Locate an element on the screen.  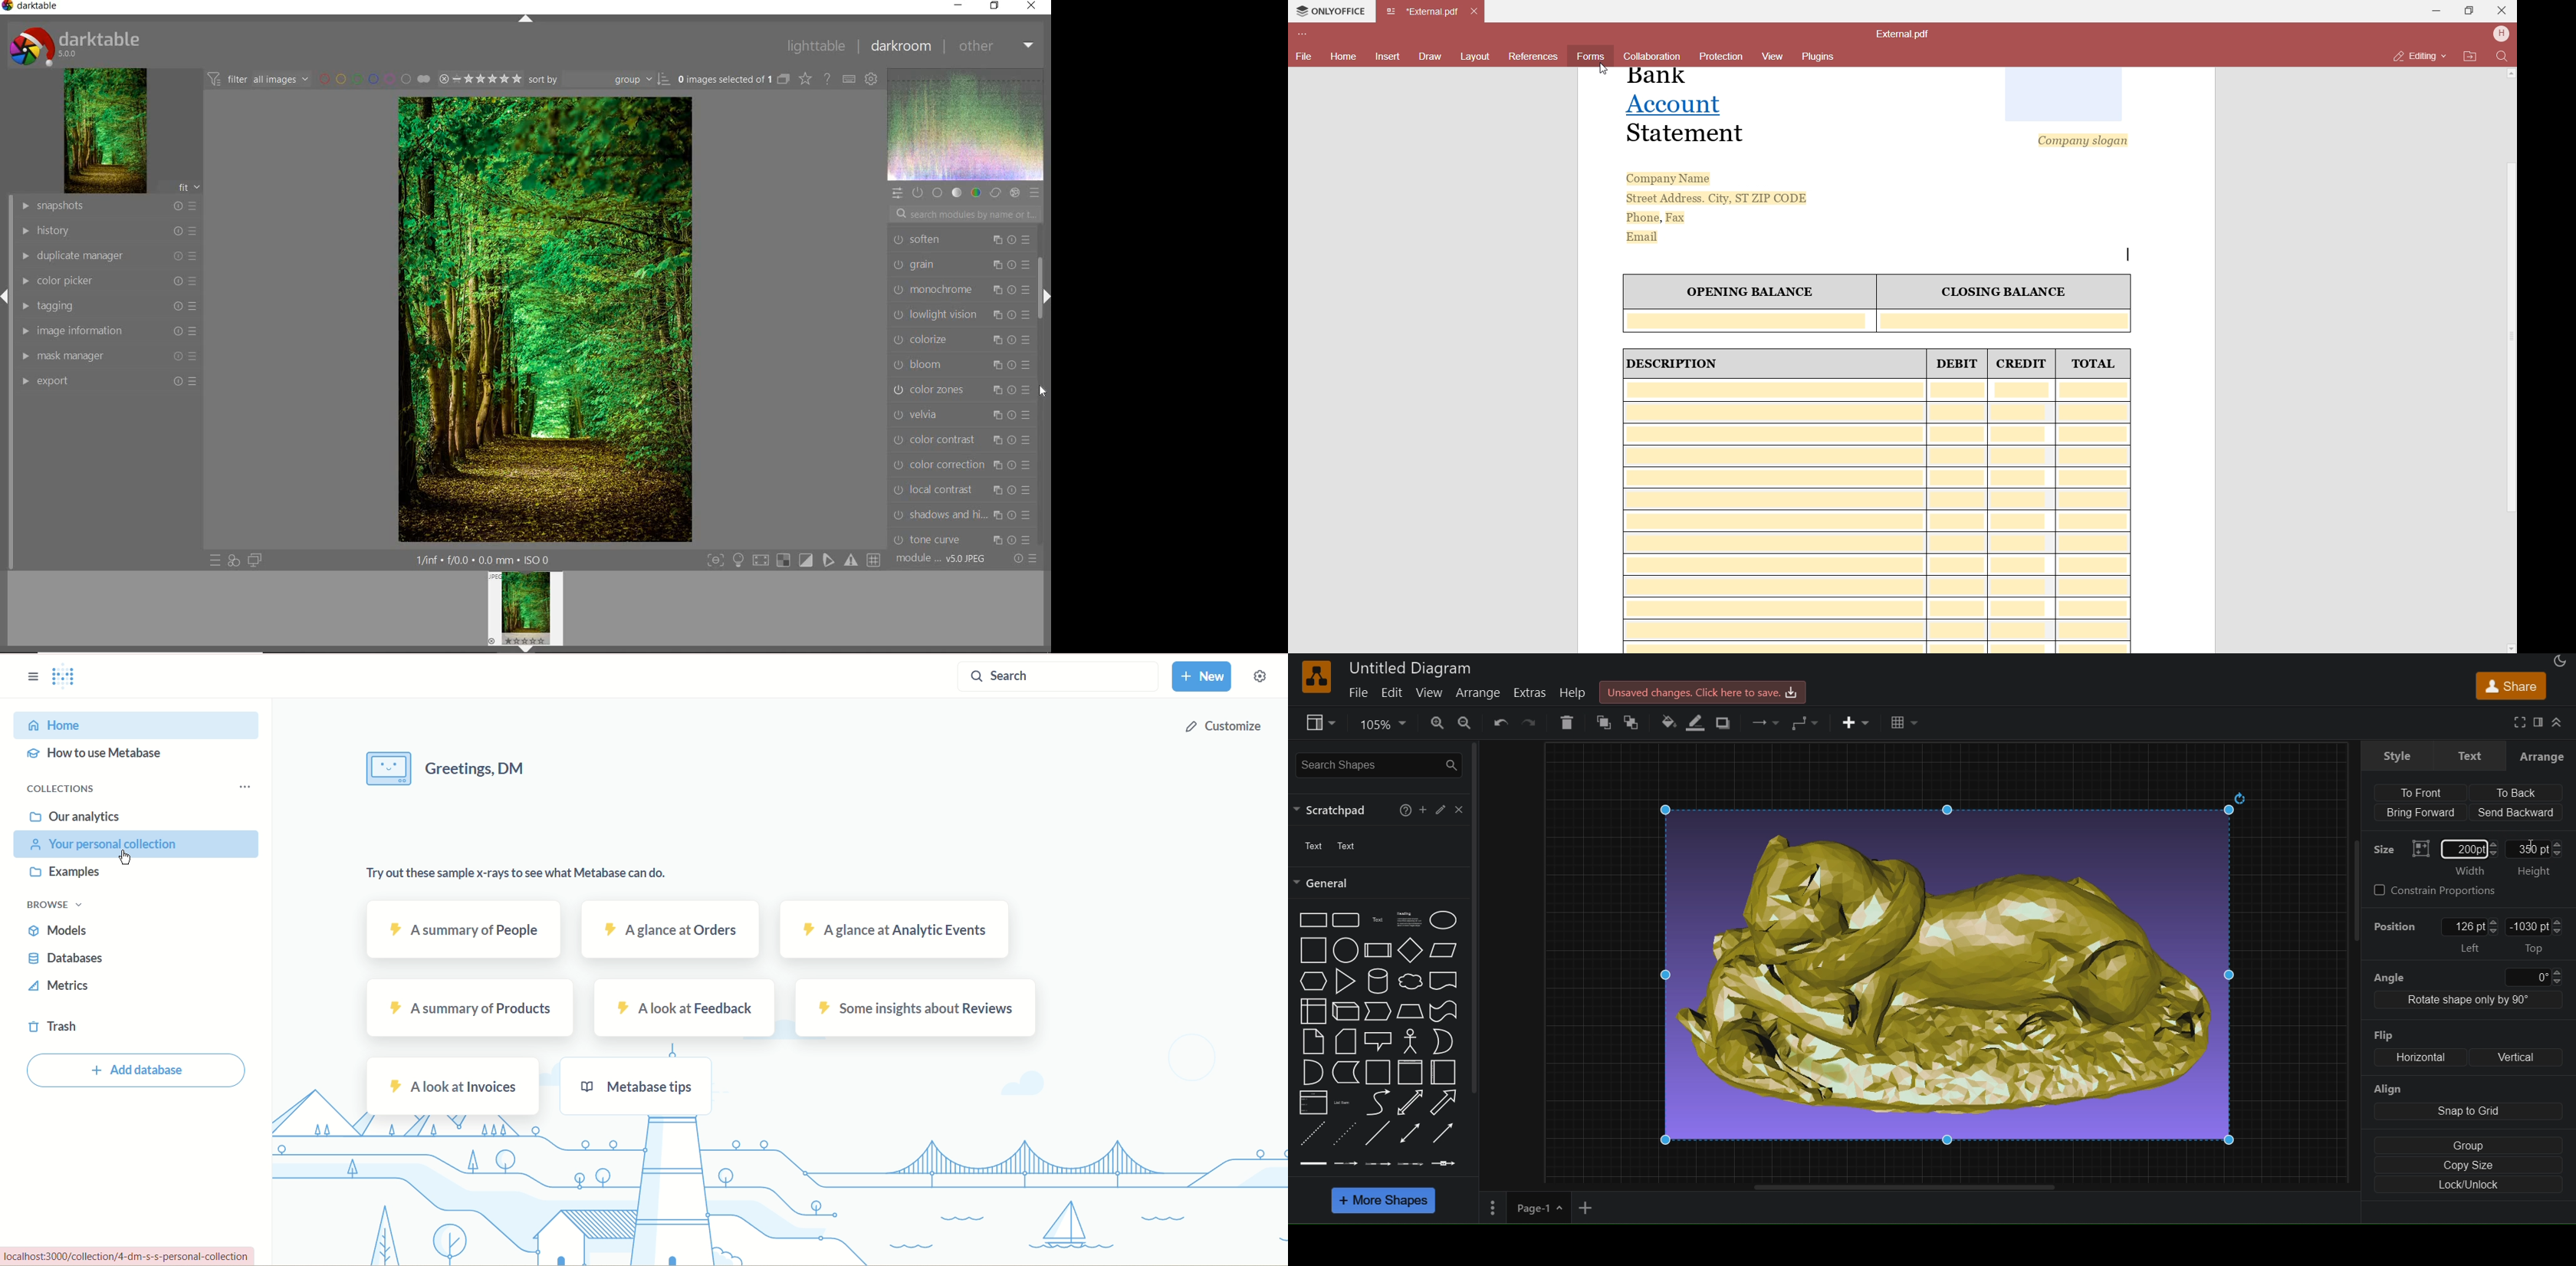
EXPAND/COLLAPSE is located at coordinates (524, 18).